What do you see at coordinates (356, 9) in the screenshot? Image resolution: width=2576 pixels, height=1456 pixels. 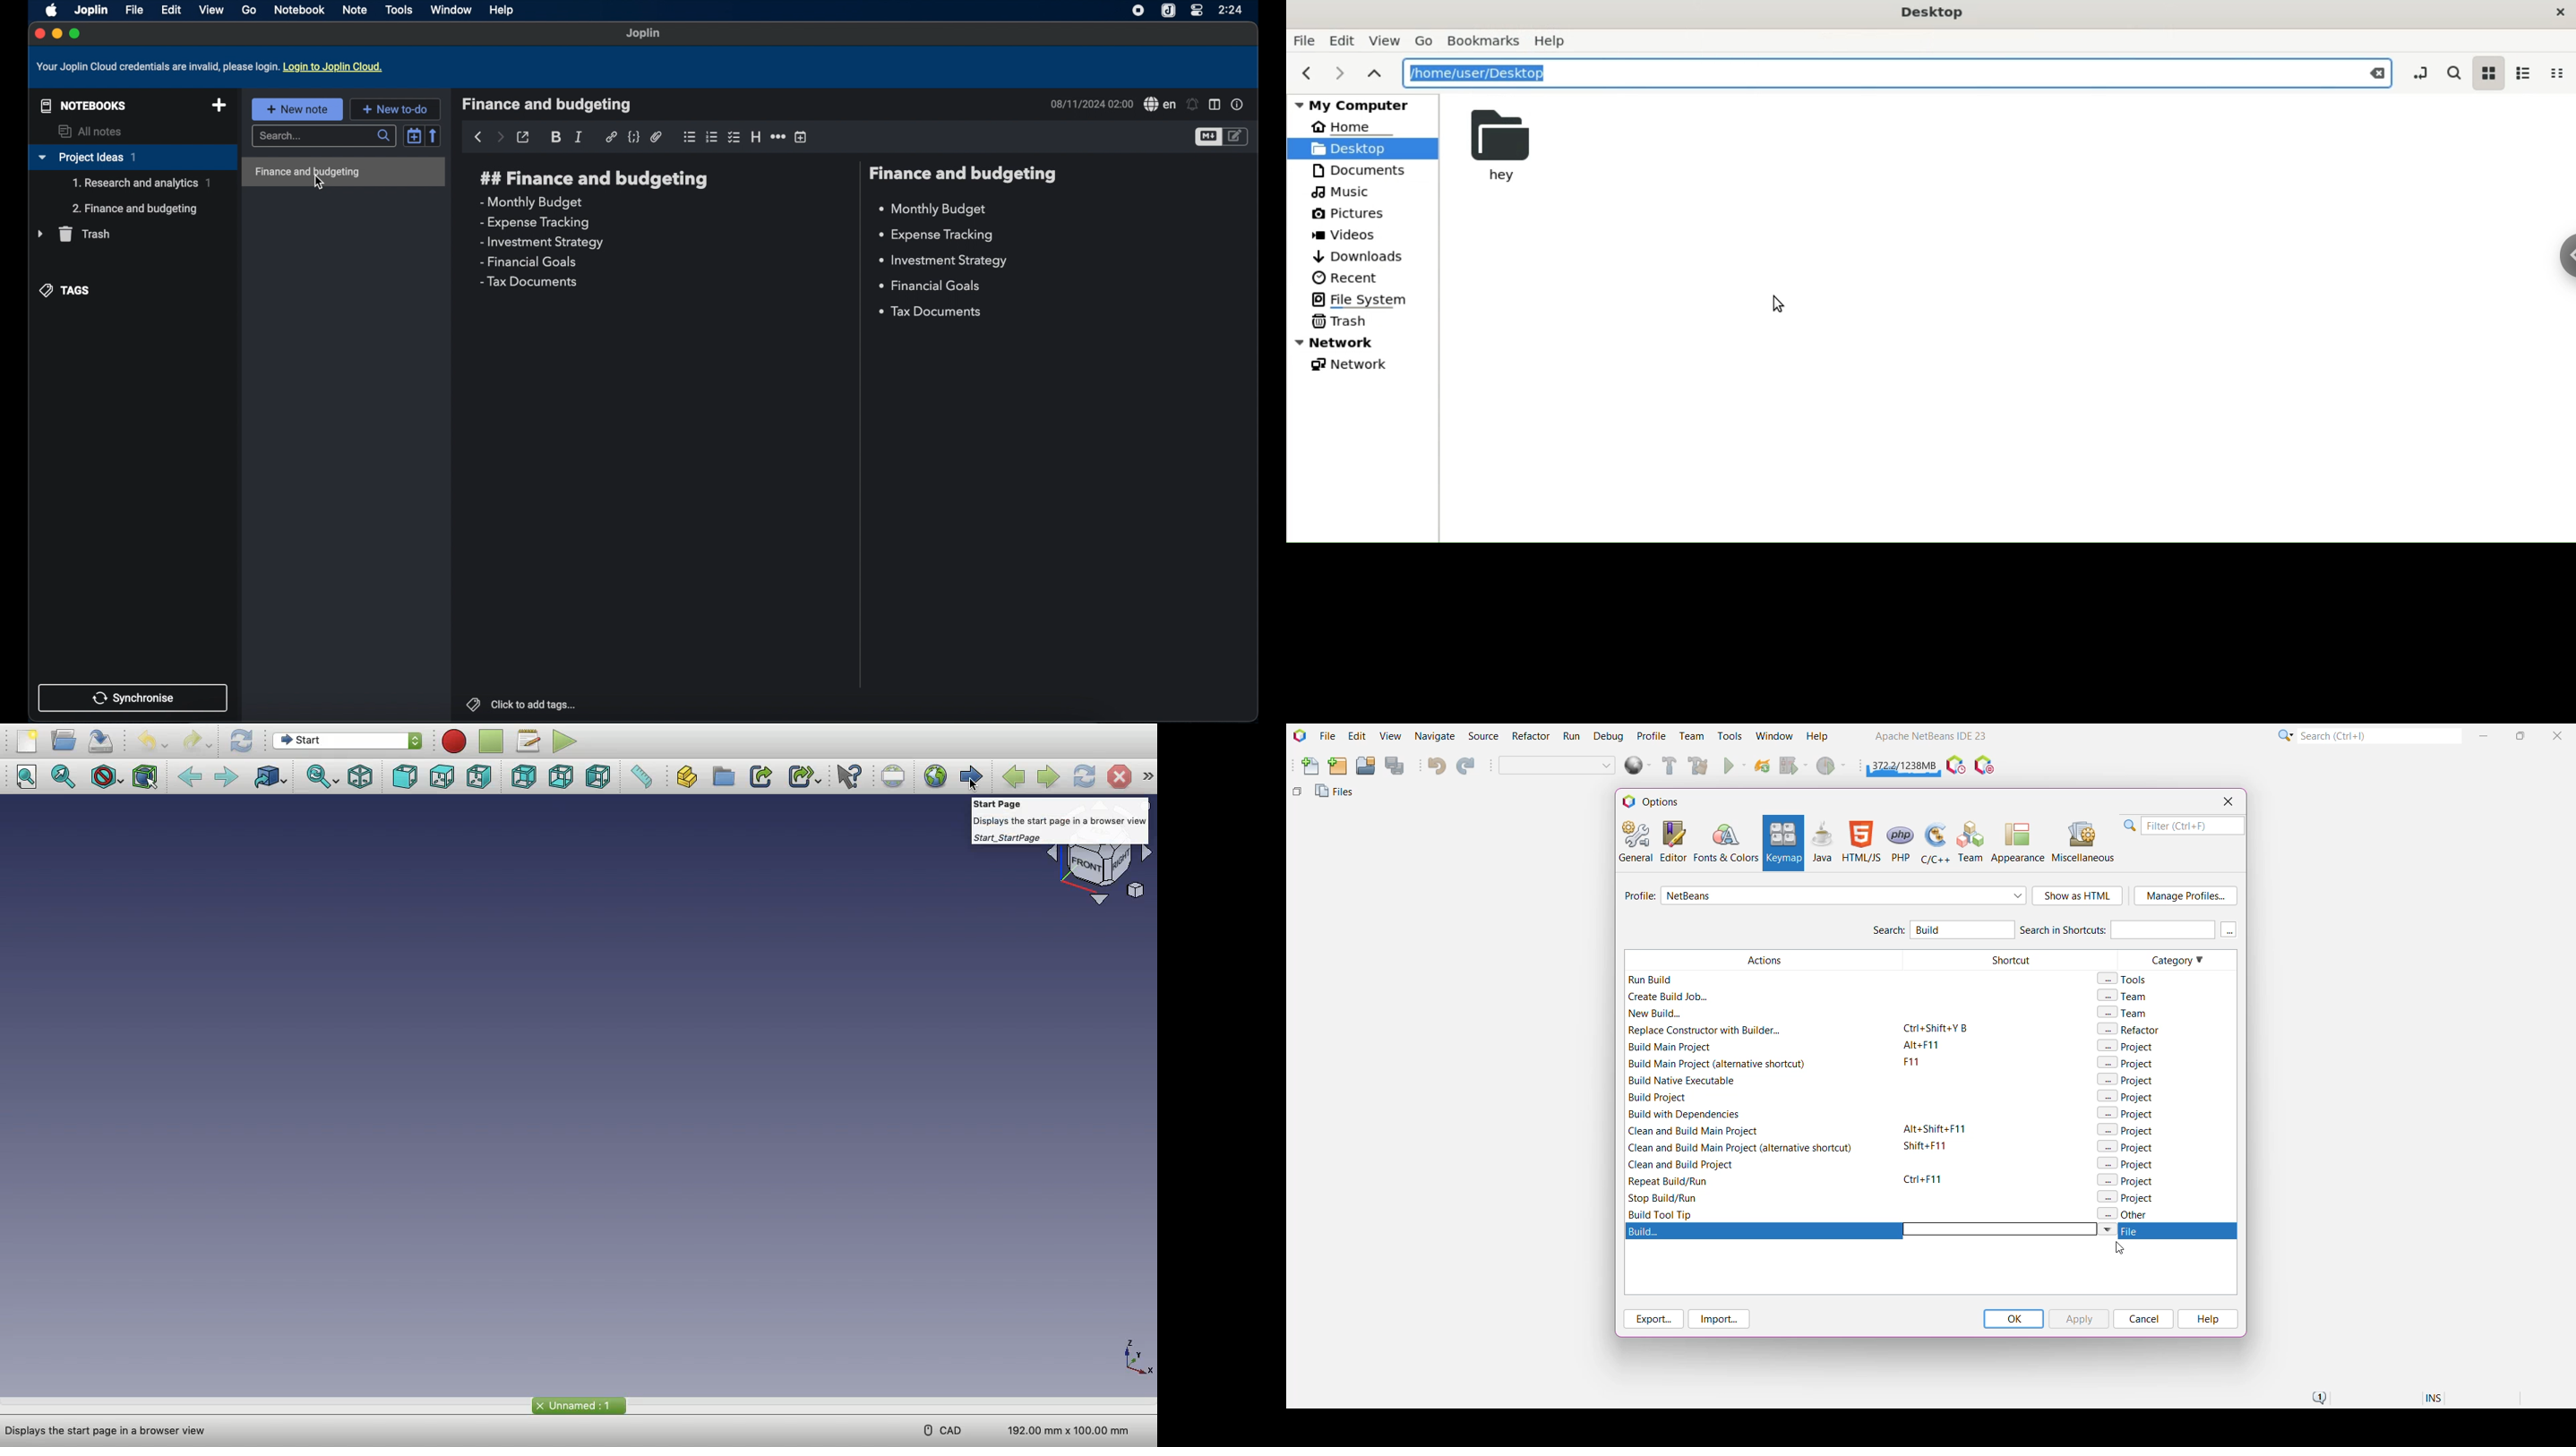 I see `note` at bounding box center [356, 9].